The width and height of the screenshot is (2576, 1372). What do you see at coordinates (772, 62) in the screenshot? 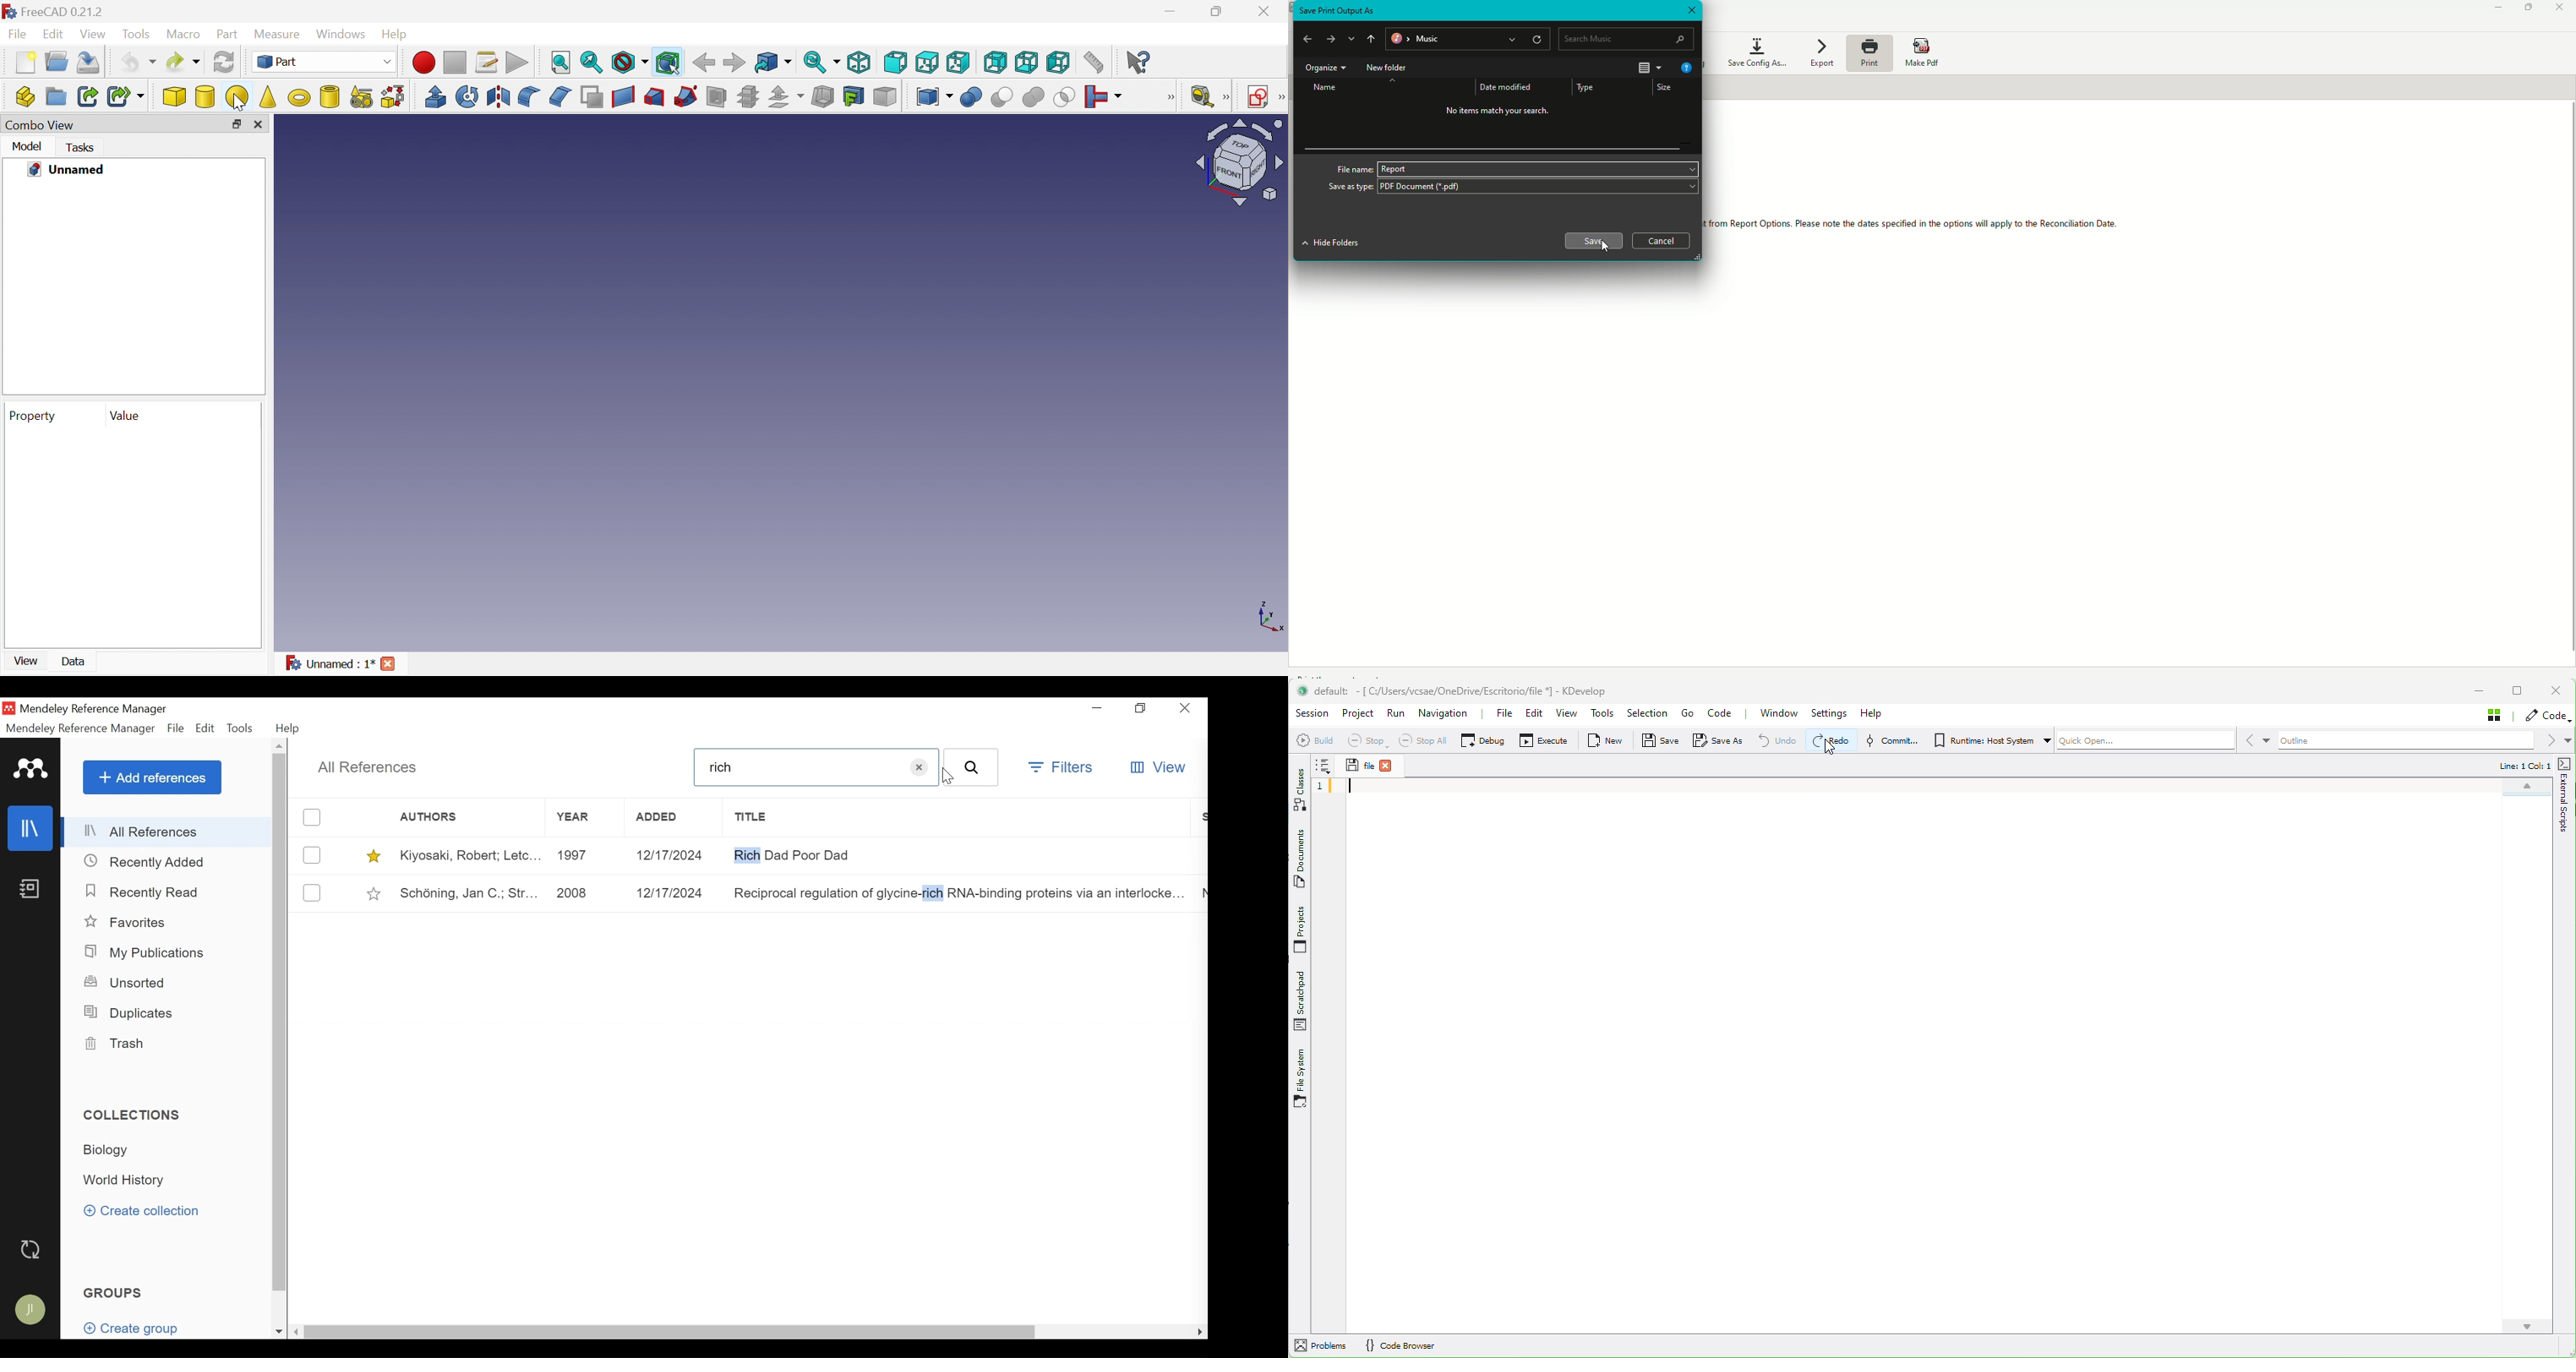
I see `Sync view` at bounding box center [772, 62].